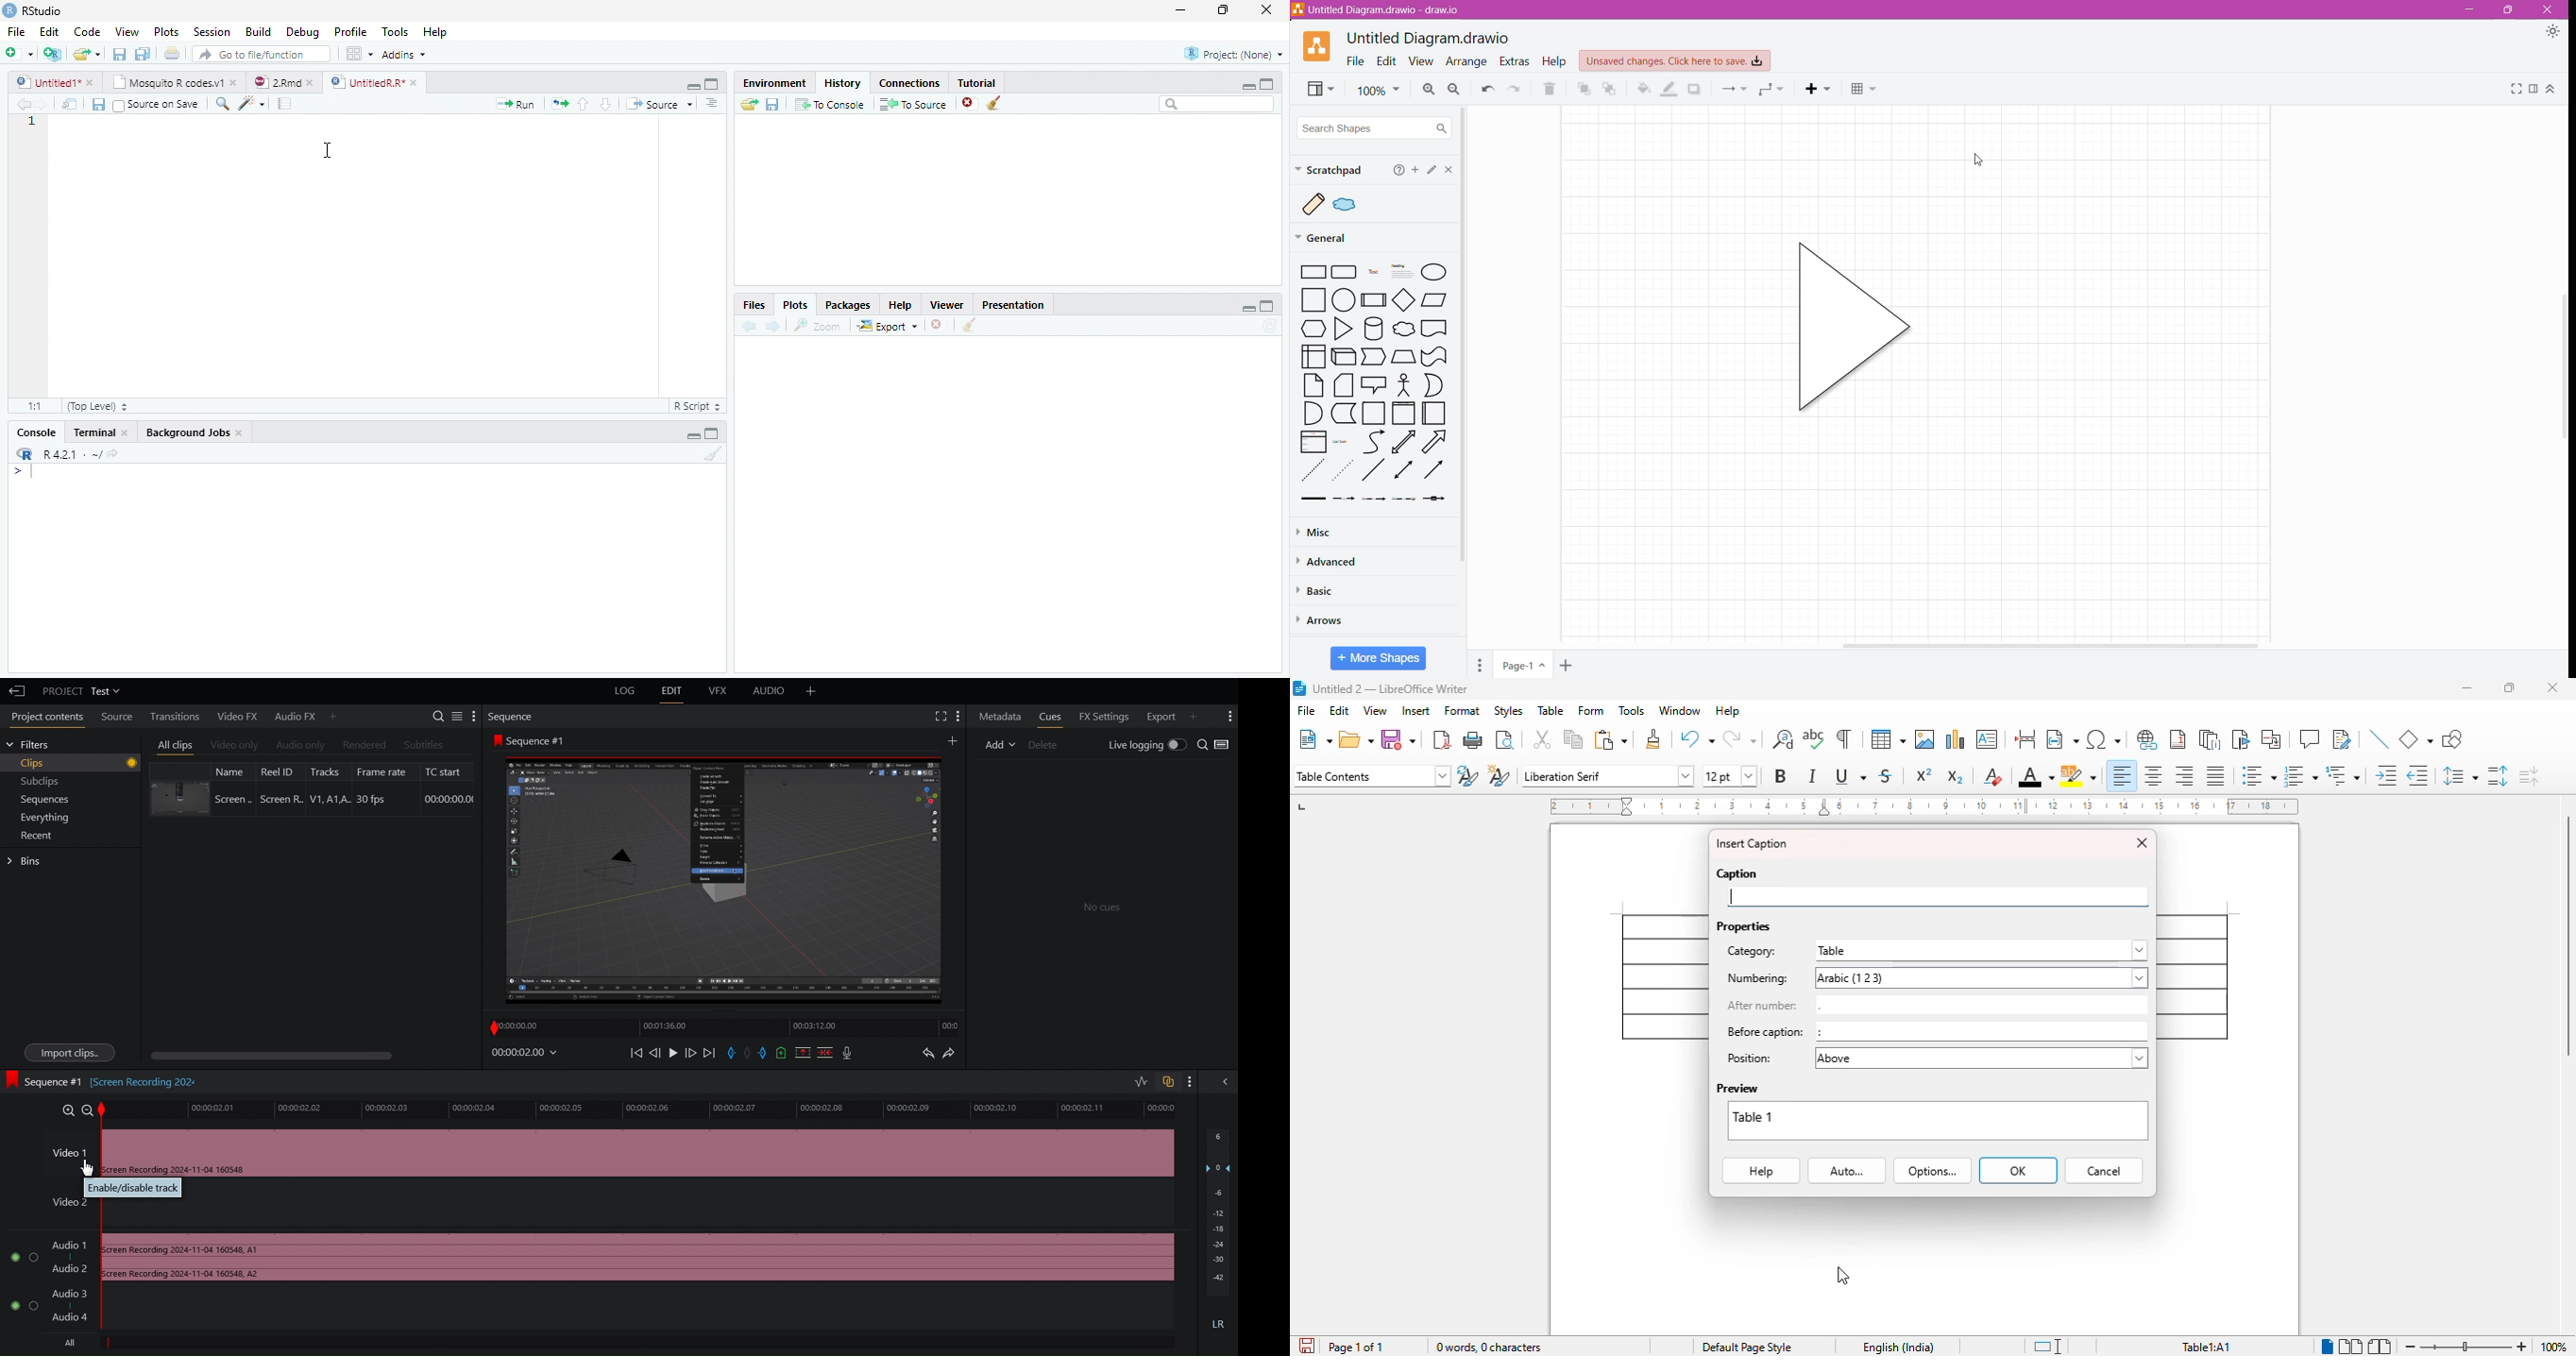  Describe the element at coordinates (38, 800) in the screenshot. I see `Sequences` at that location.